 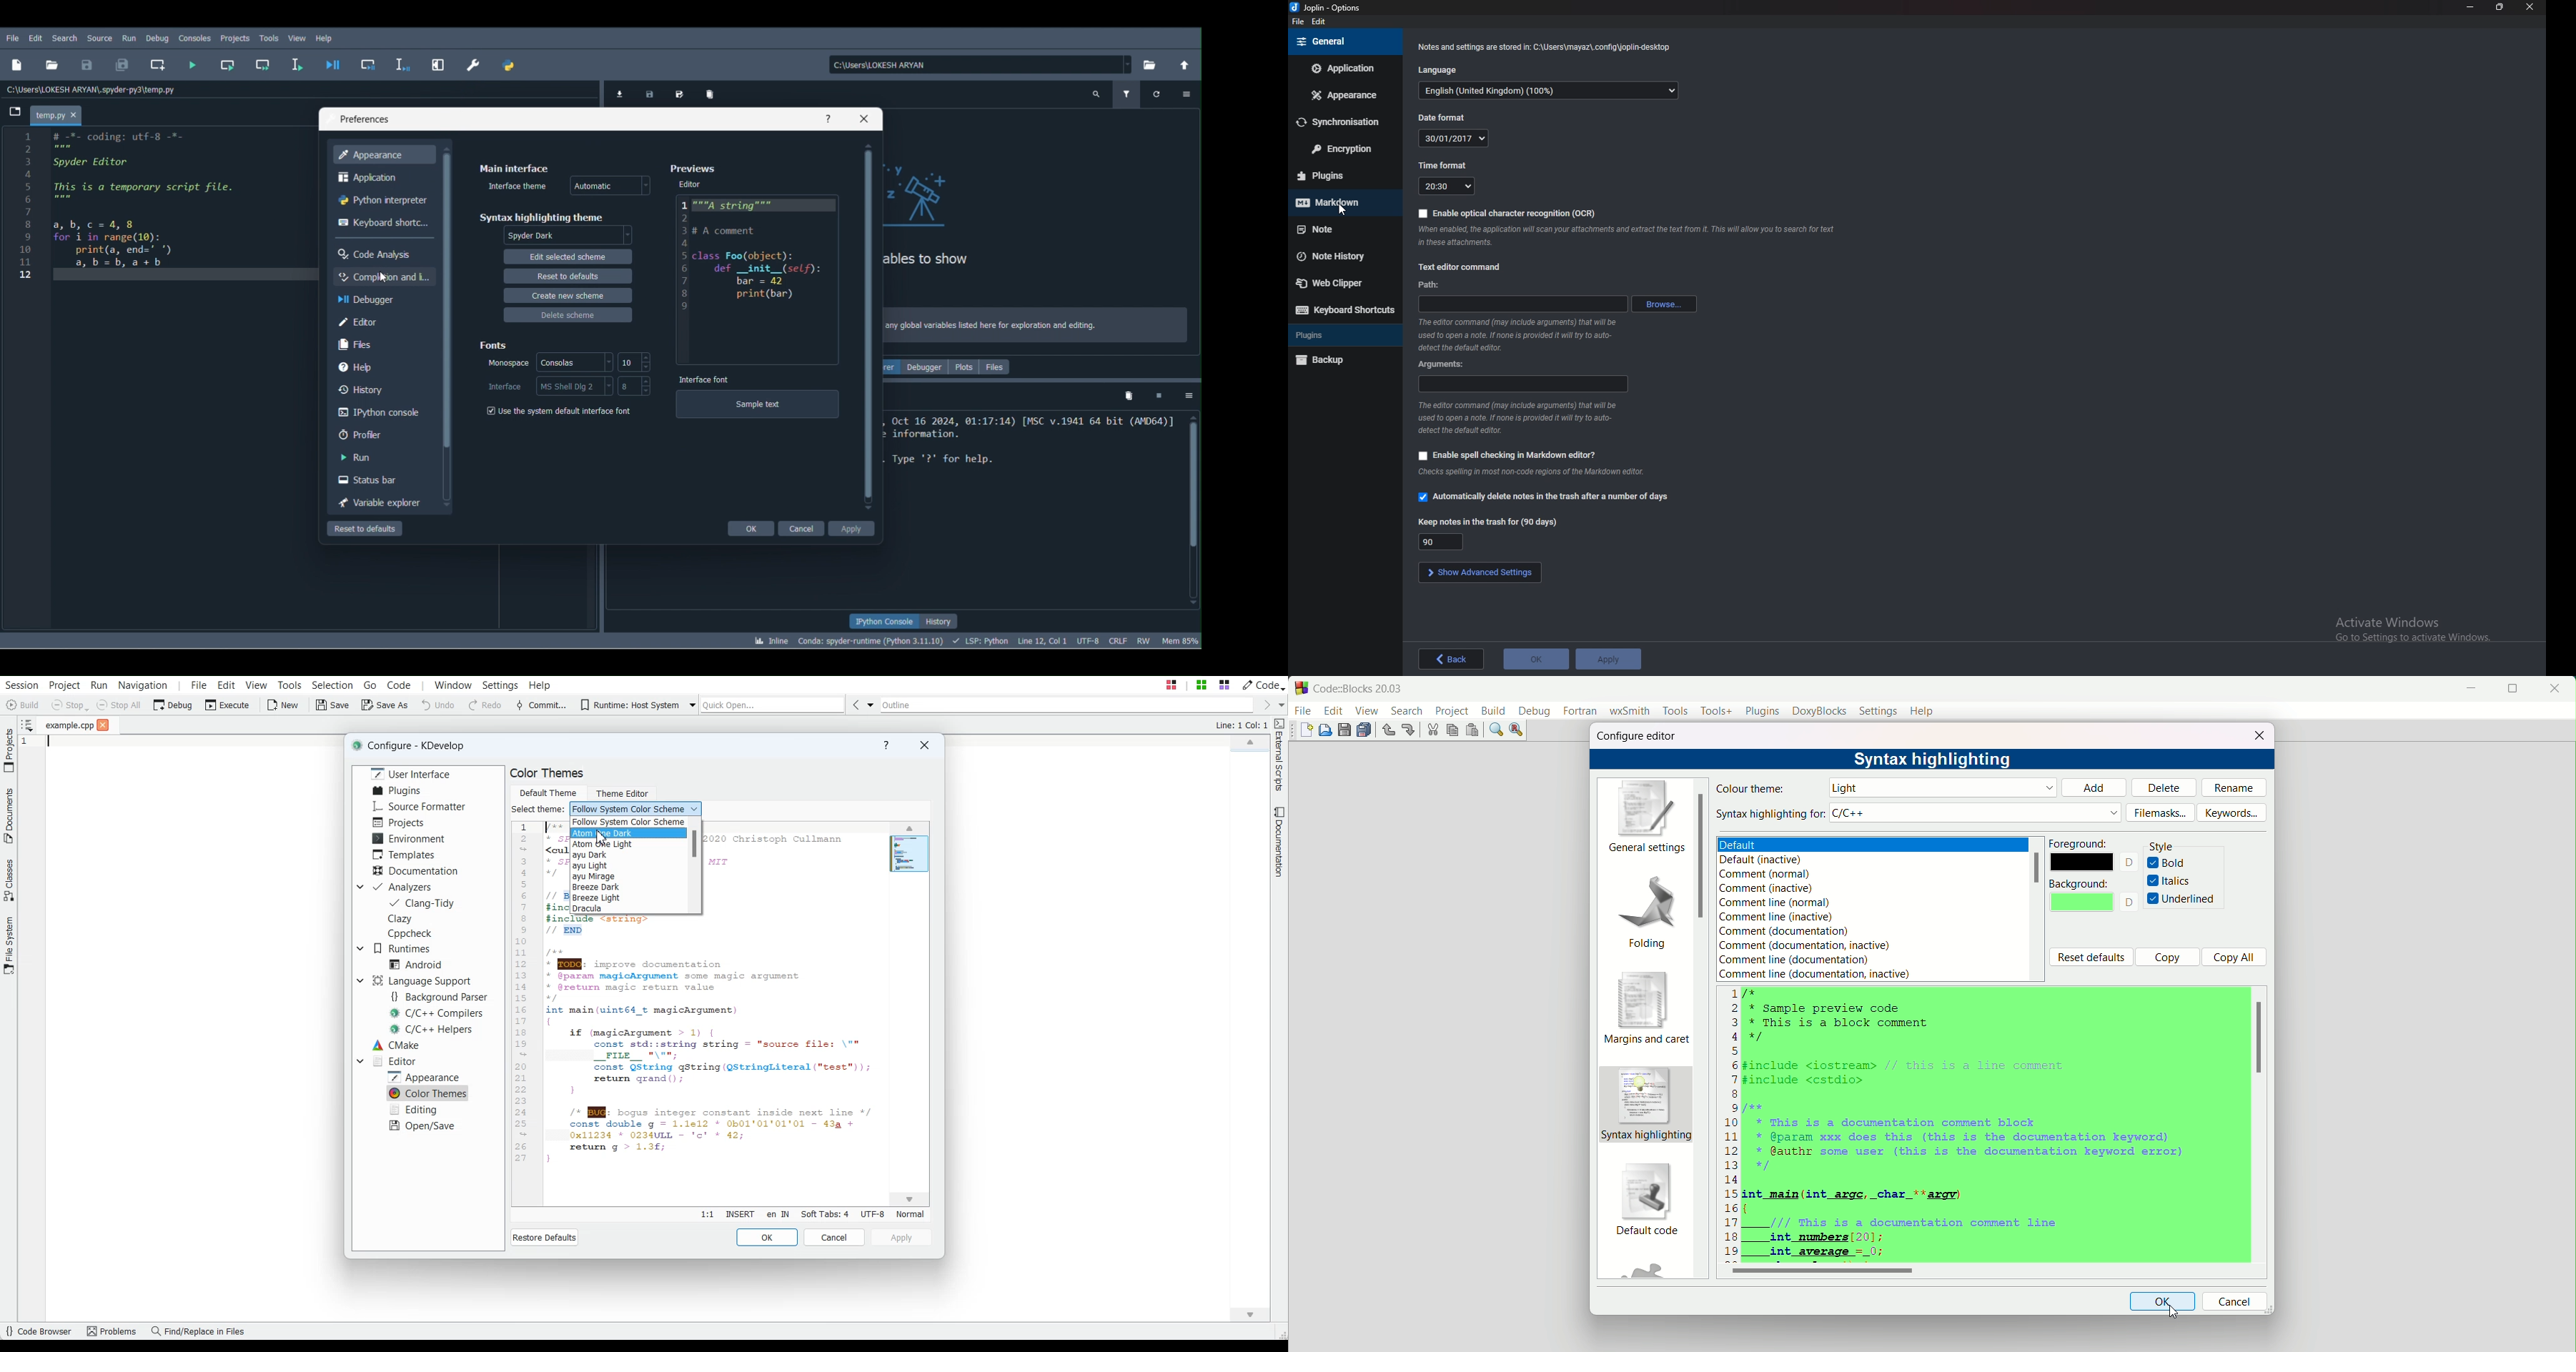 What do you see at coordinates (566, 257) in the screenshot?
I see `Edit selected scheme` at bounding box center [566, 257].